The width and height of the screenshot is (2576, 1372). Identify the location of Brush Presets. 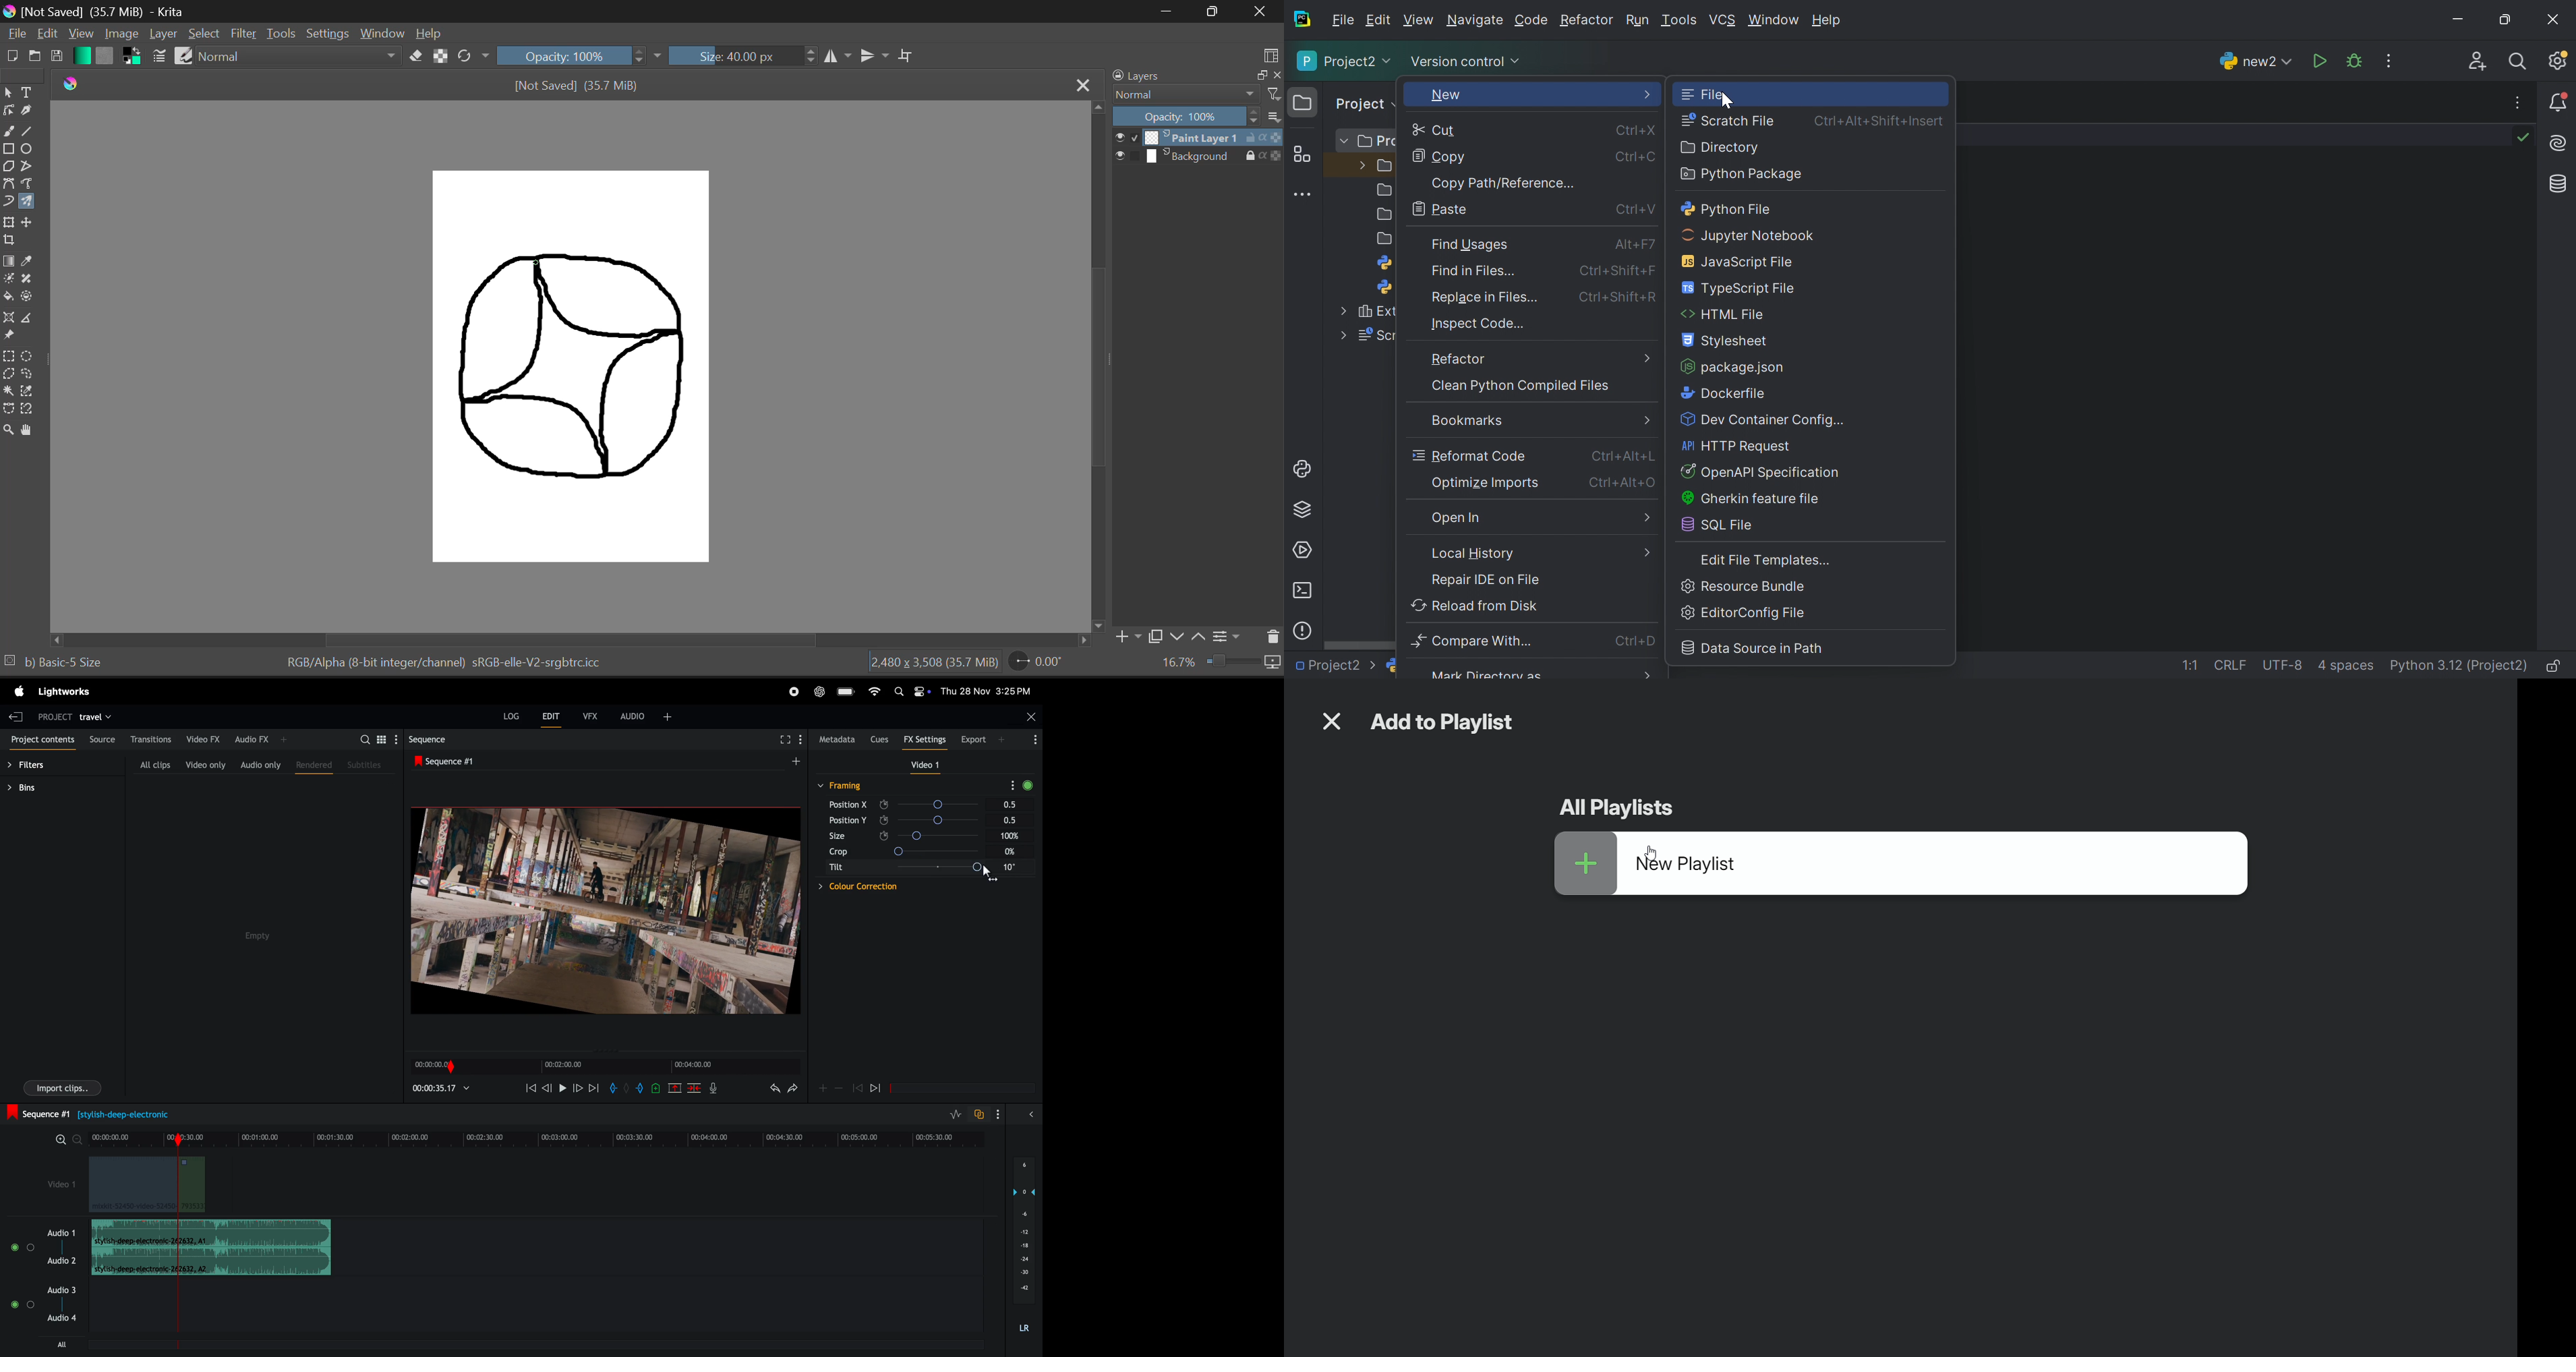
(185, 55).